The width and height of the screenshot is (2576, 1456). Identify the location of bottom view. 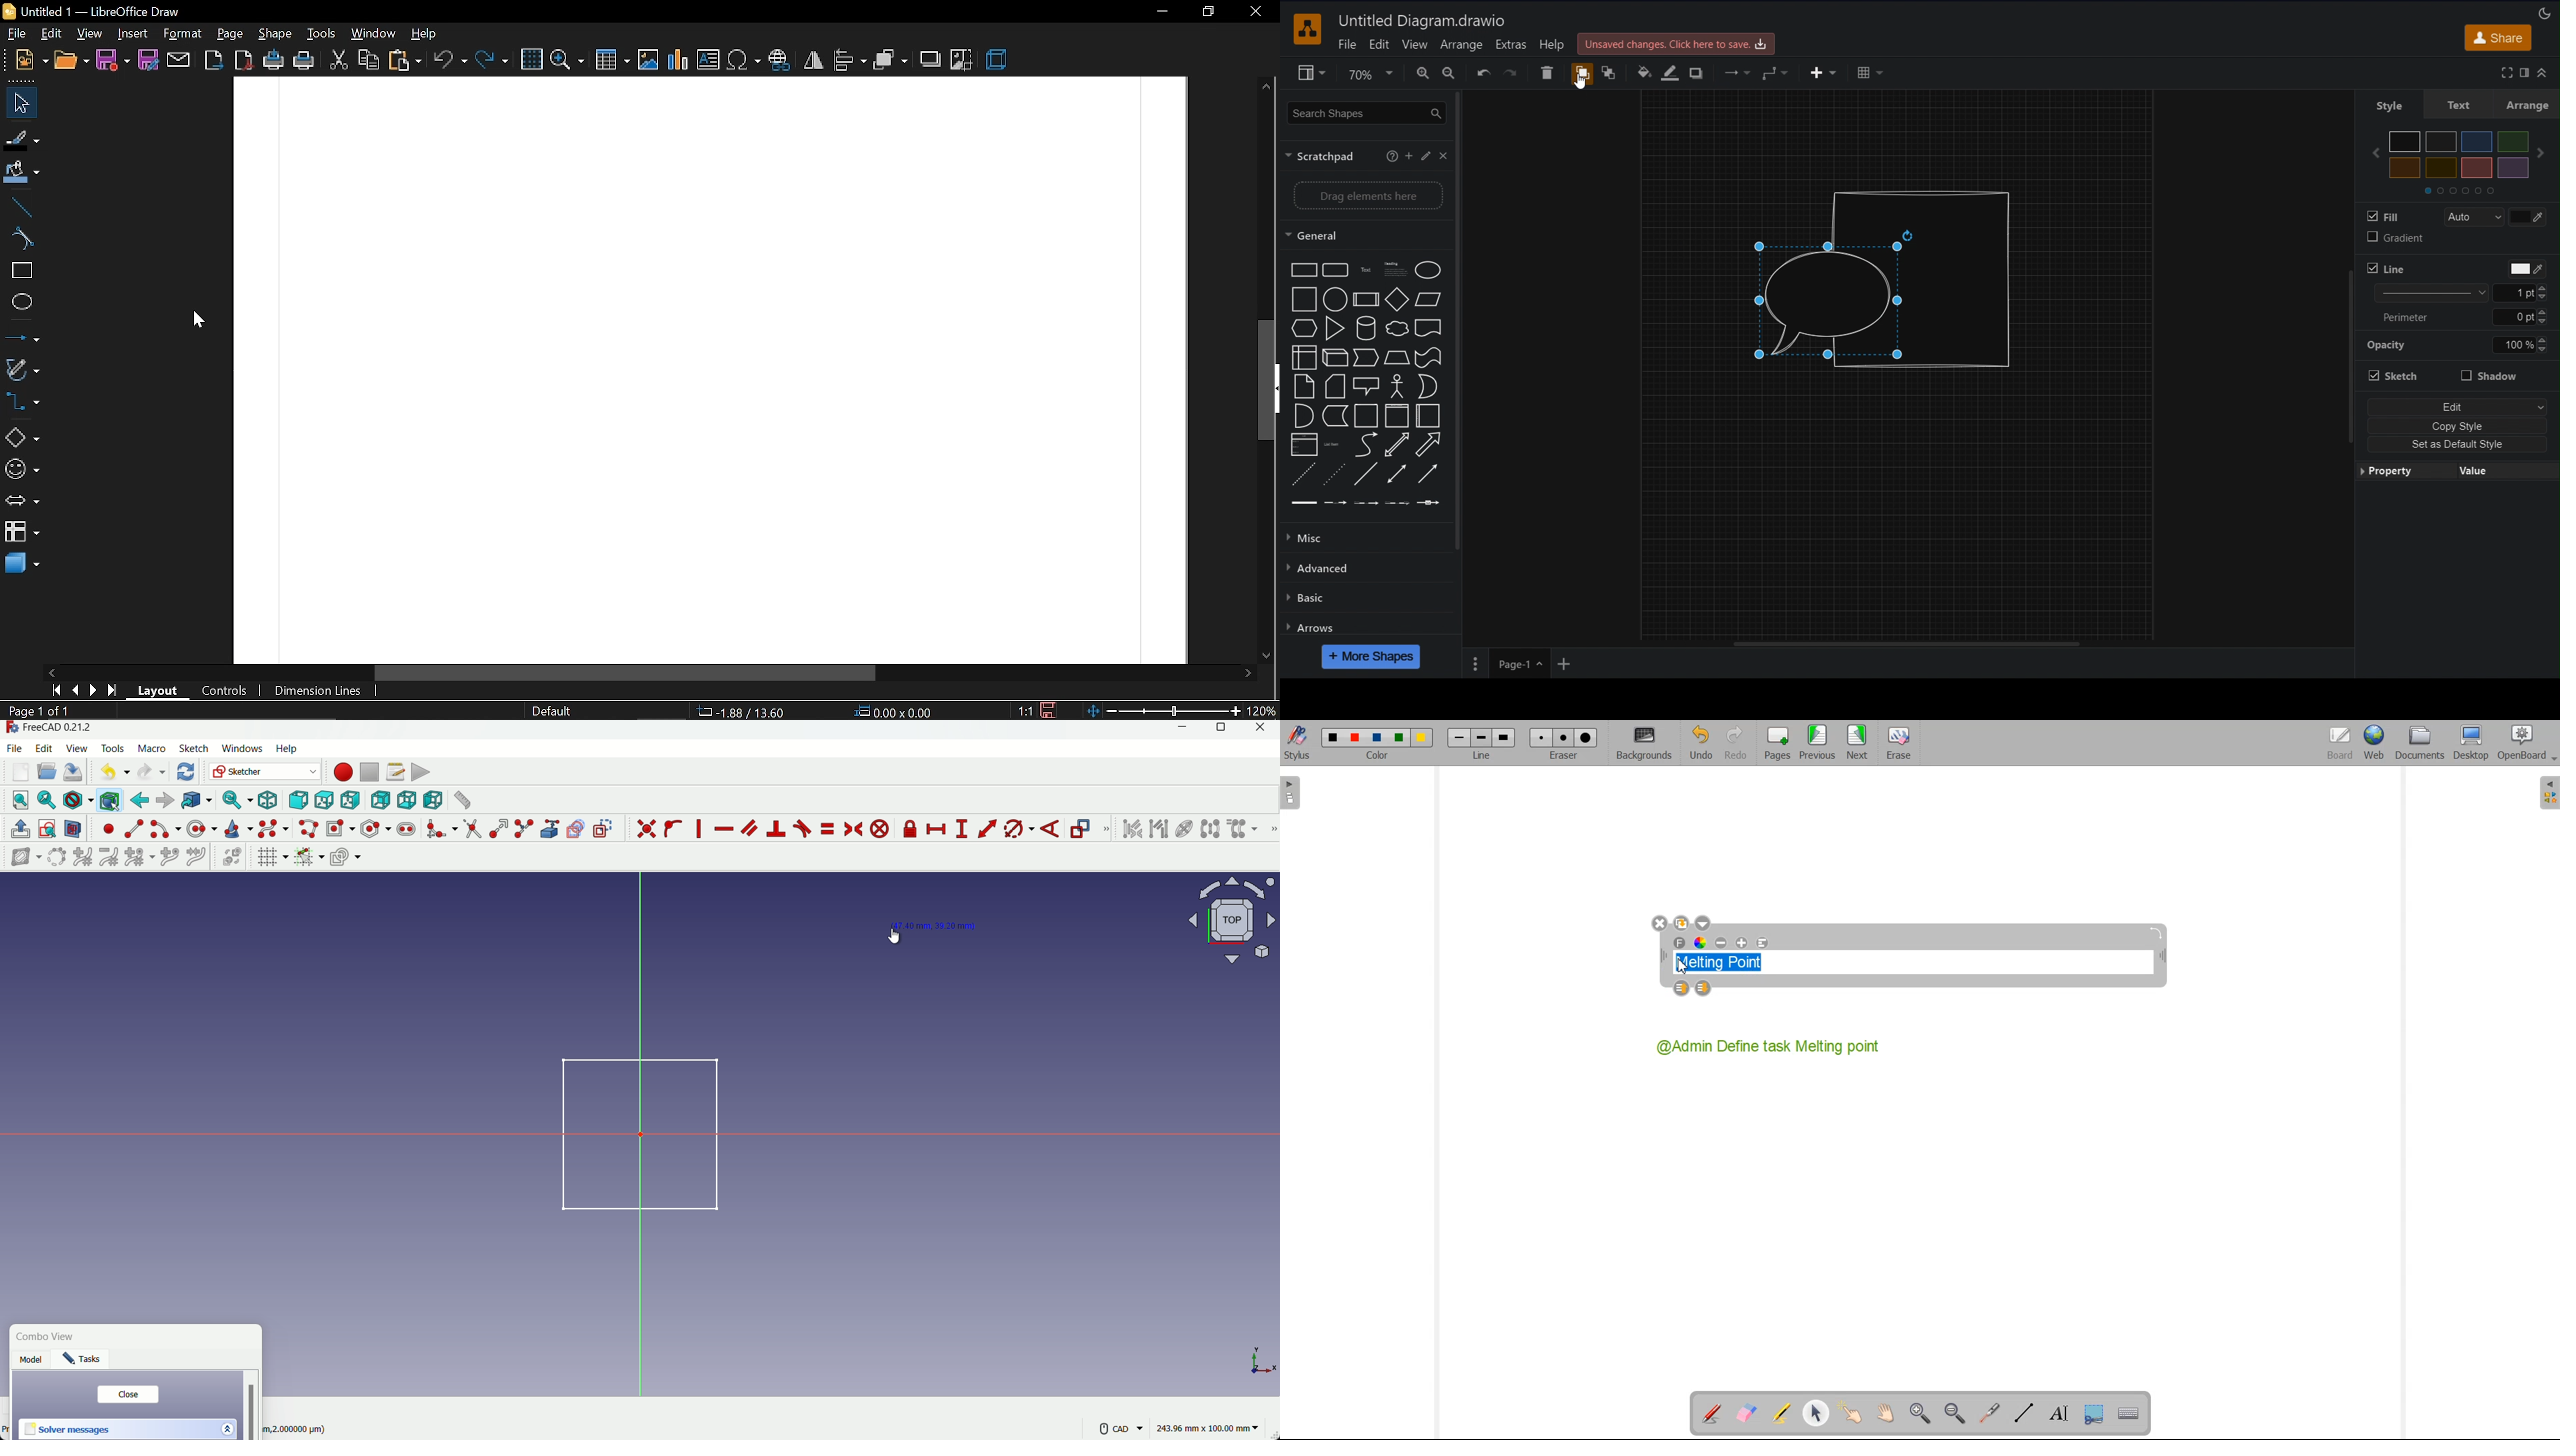
(406, 800).